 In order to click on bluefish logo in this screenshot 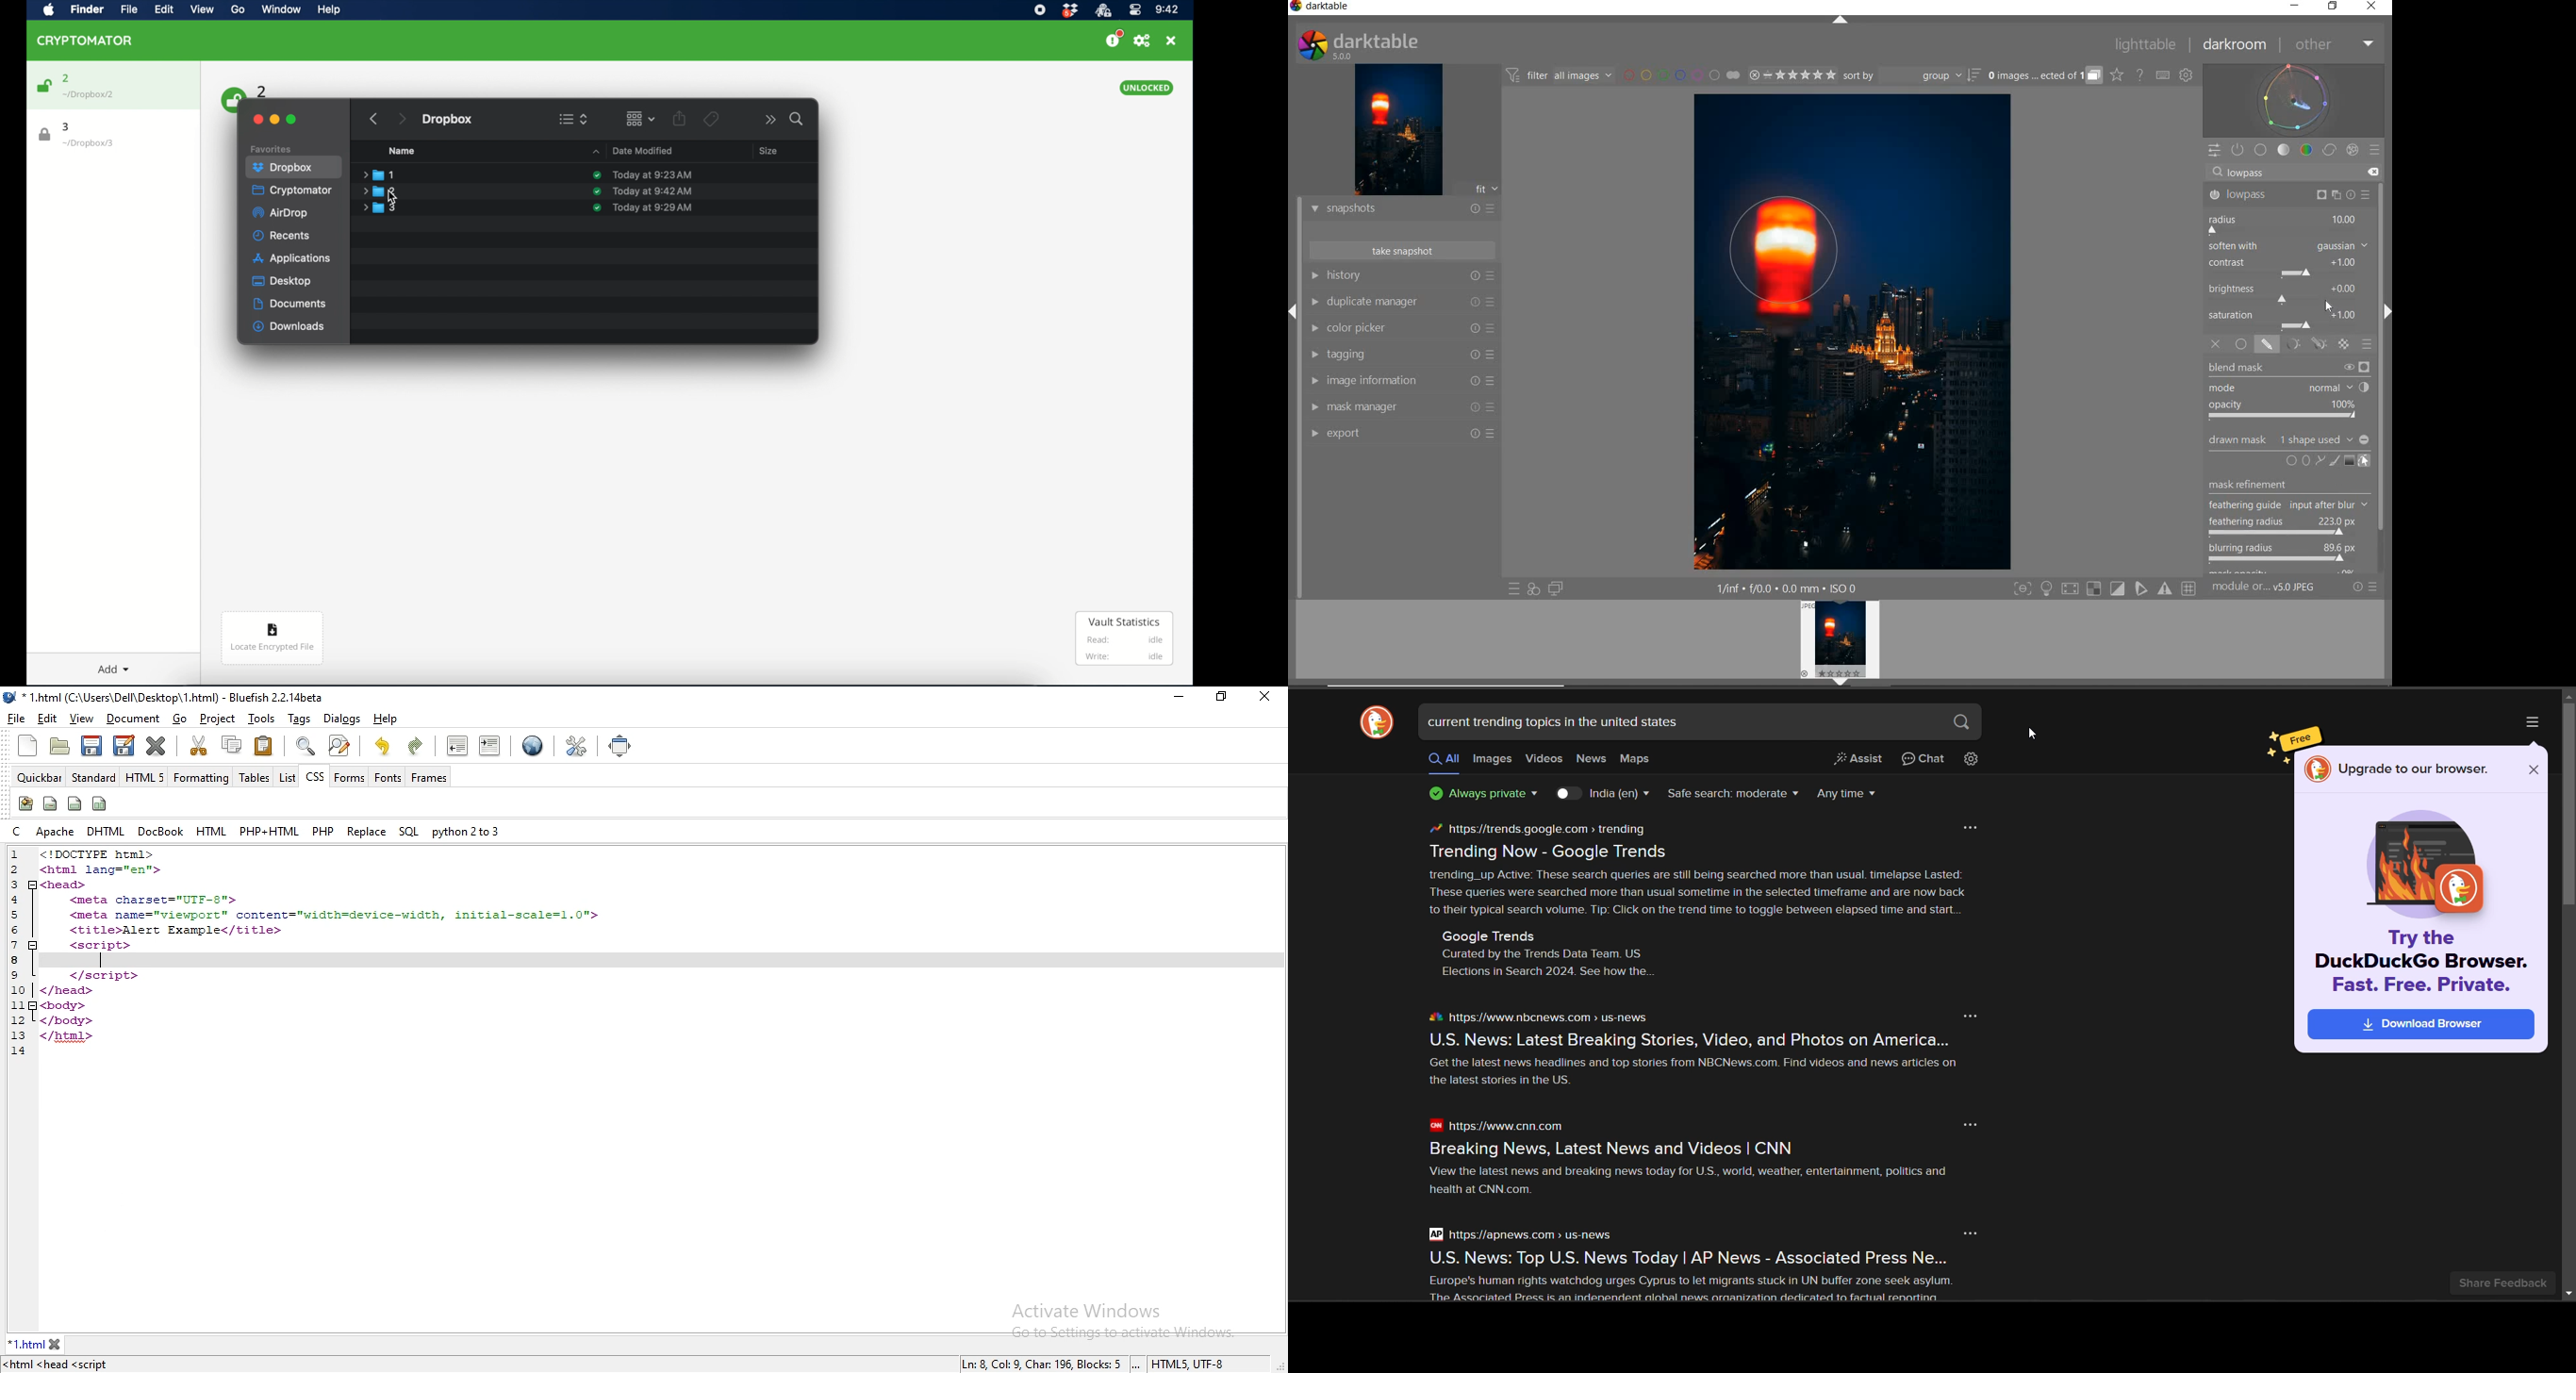, I will do `click(10, 698)`.